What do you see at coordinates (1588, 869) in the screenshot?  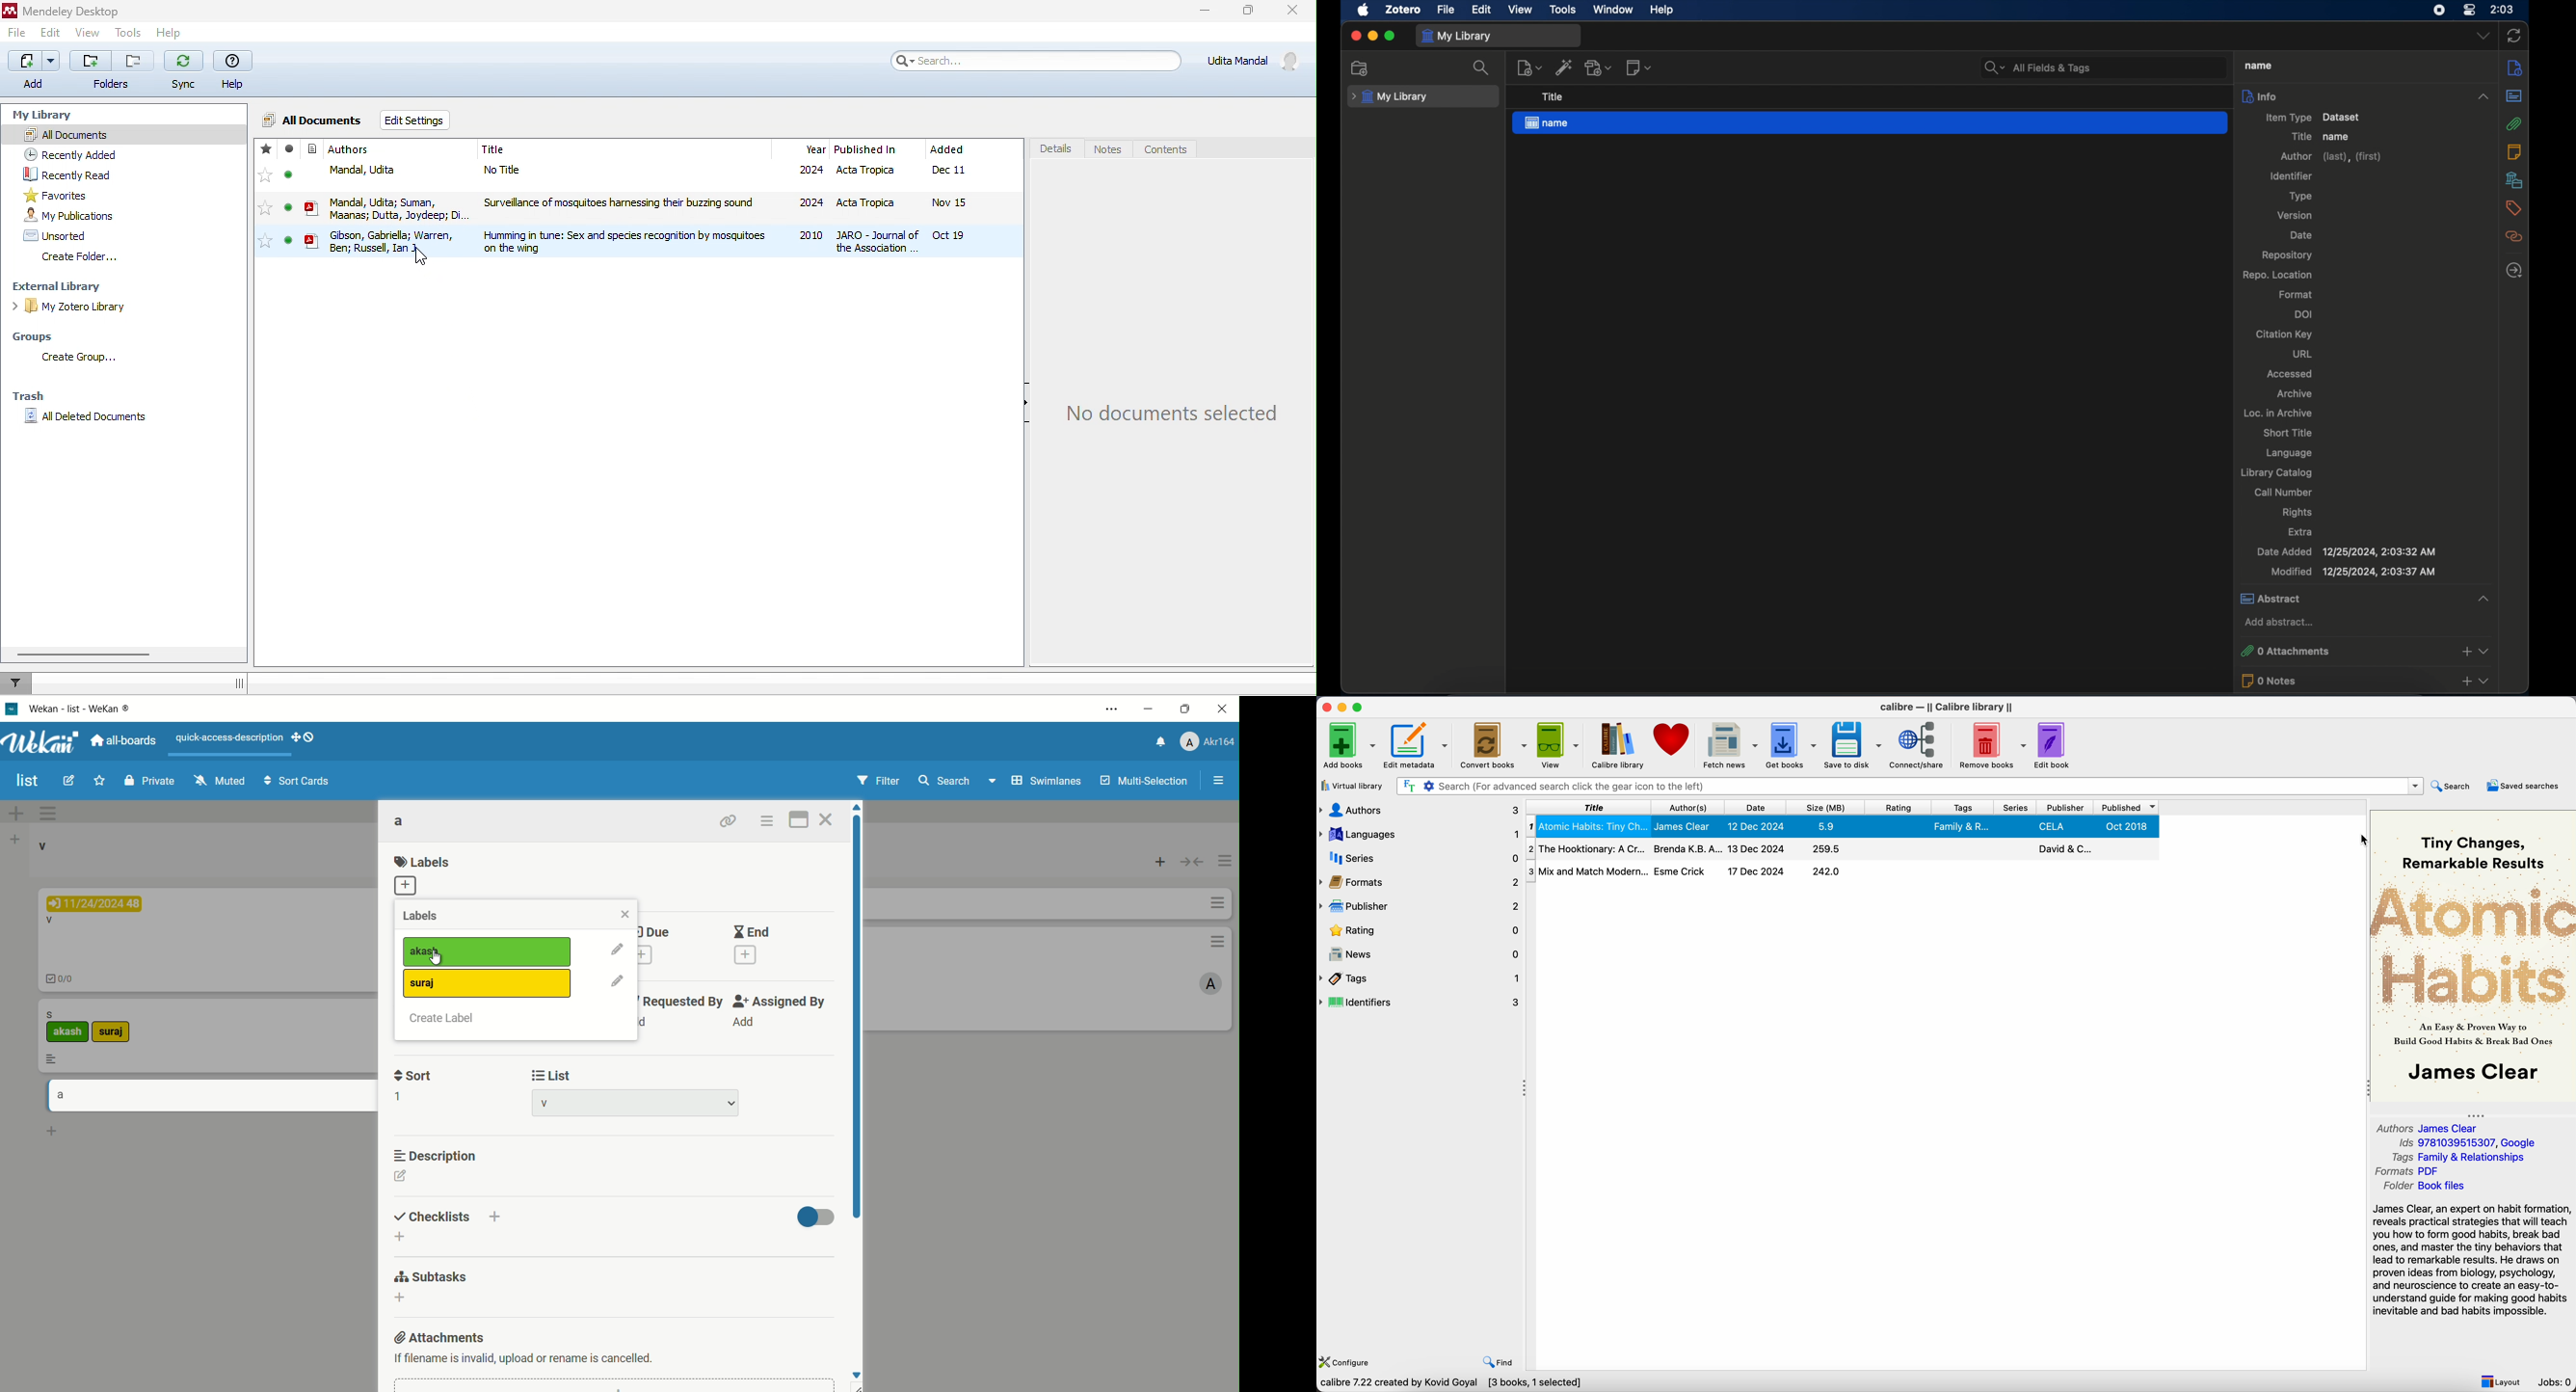 I see `Mix and Match Modern...` at bounding box center [1588, 869].